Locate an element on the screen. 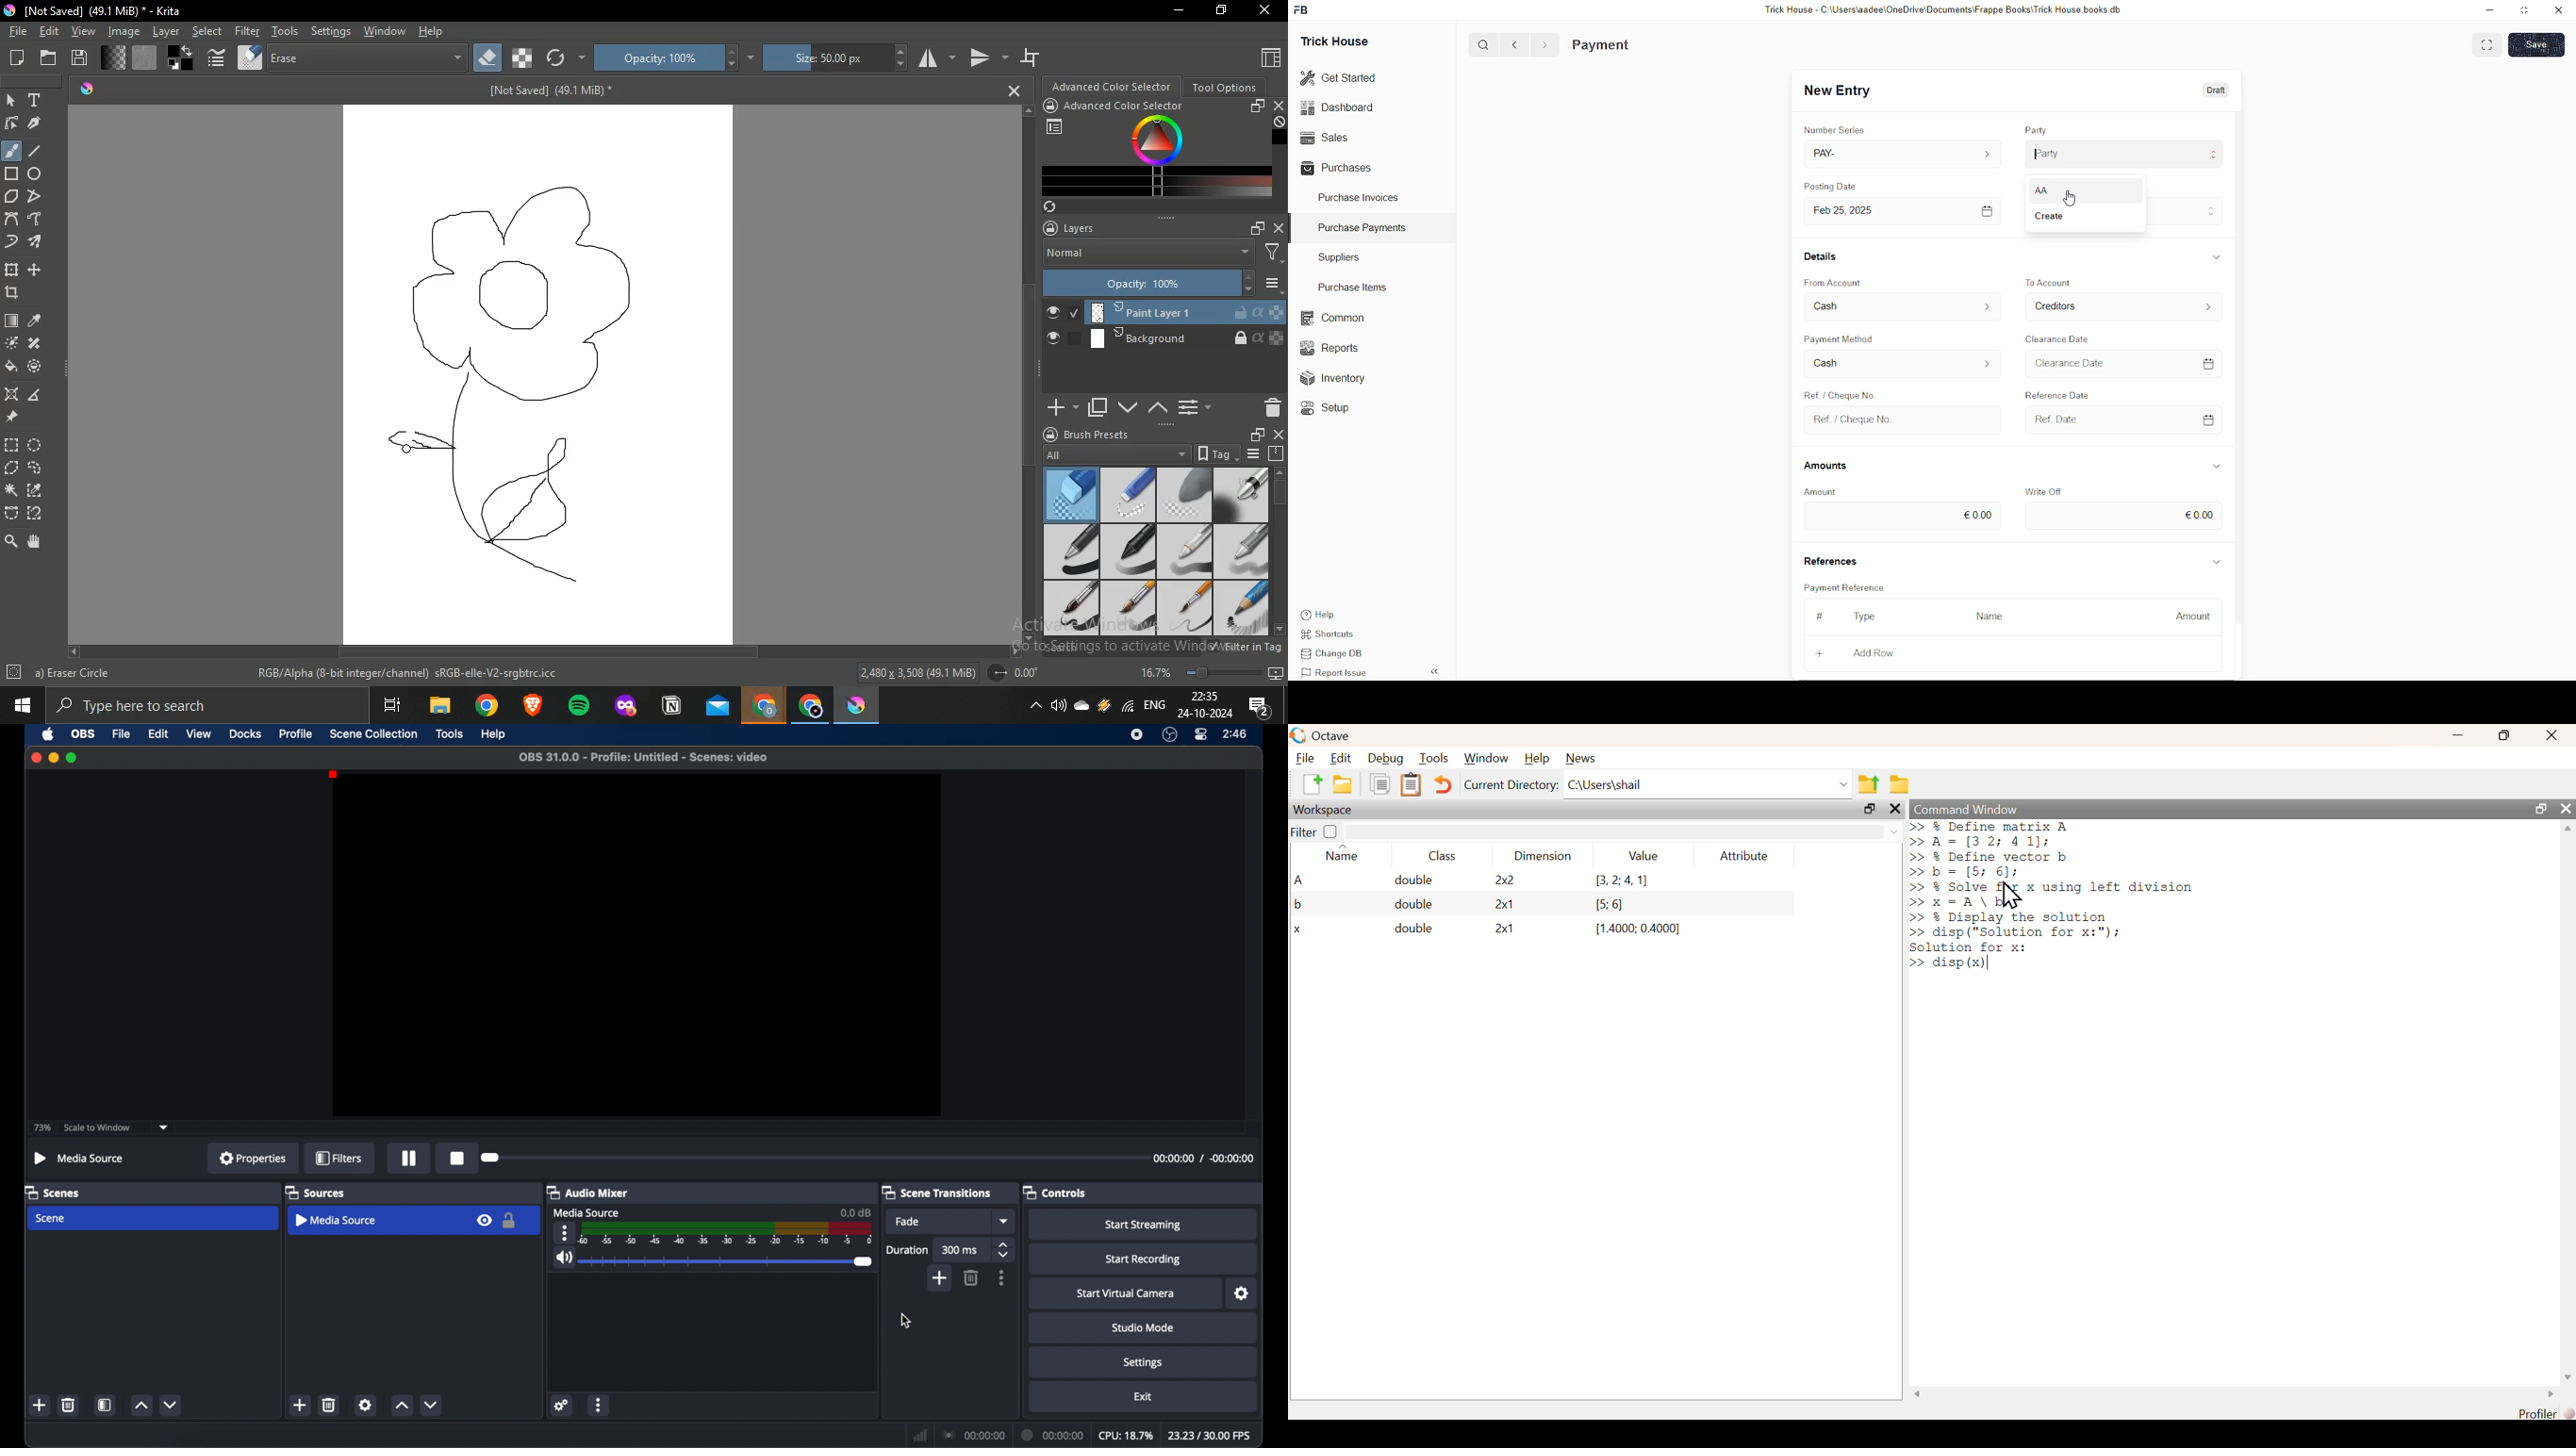 The height and width of the screenshot is (1456, 2576). minimise window is located at coordinates (2523, 11).